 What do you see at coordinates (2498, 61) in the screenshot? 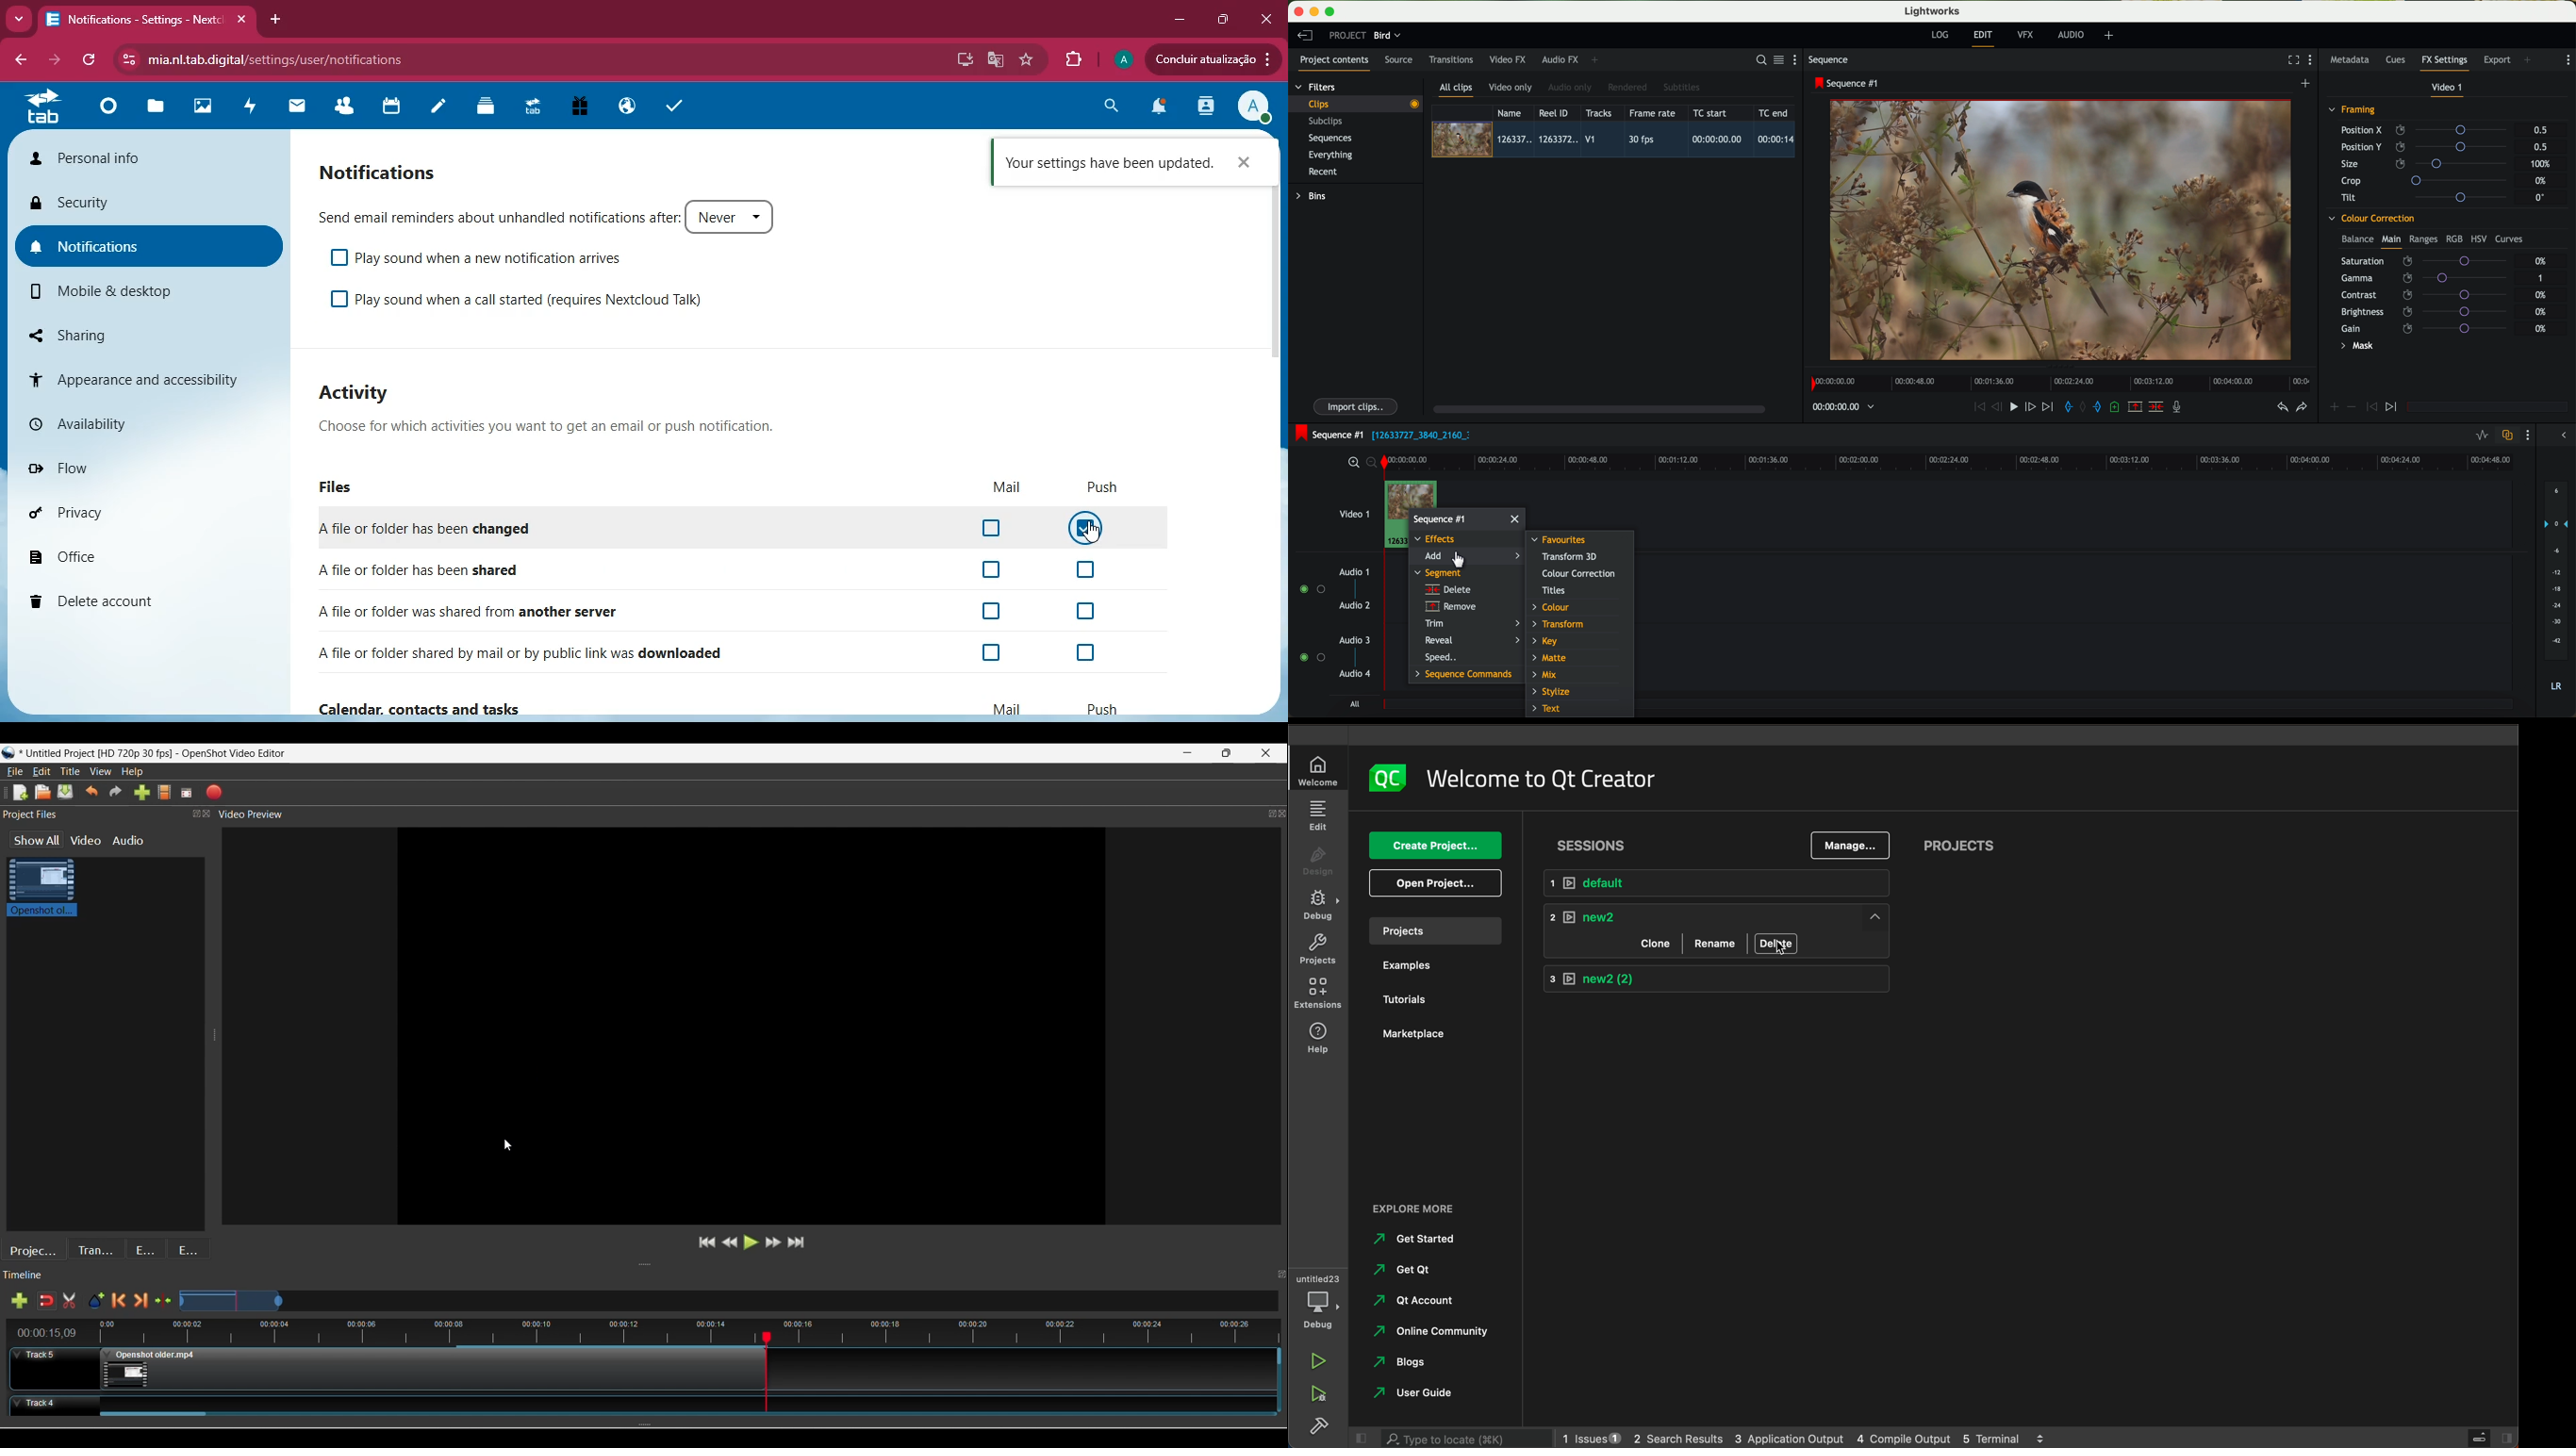
I see `export` at bounding box center [2498, 61].